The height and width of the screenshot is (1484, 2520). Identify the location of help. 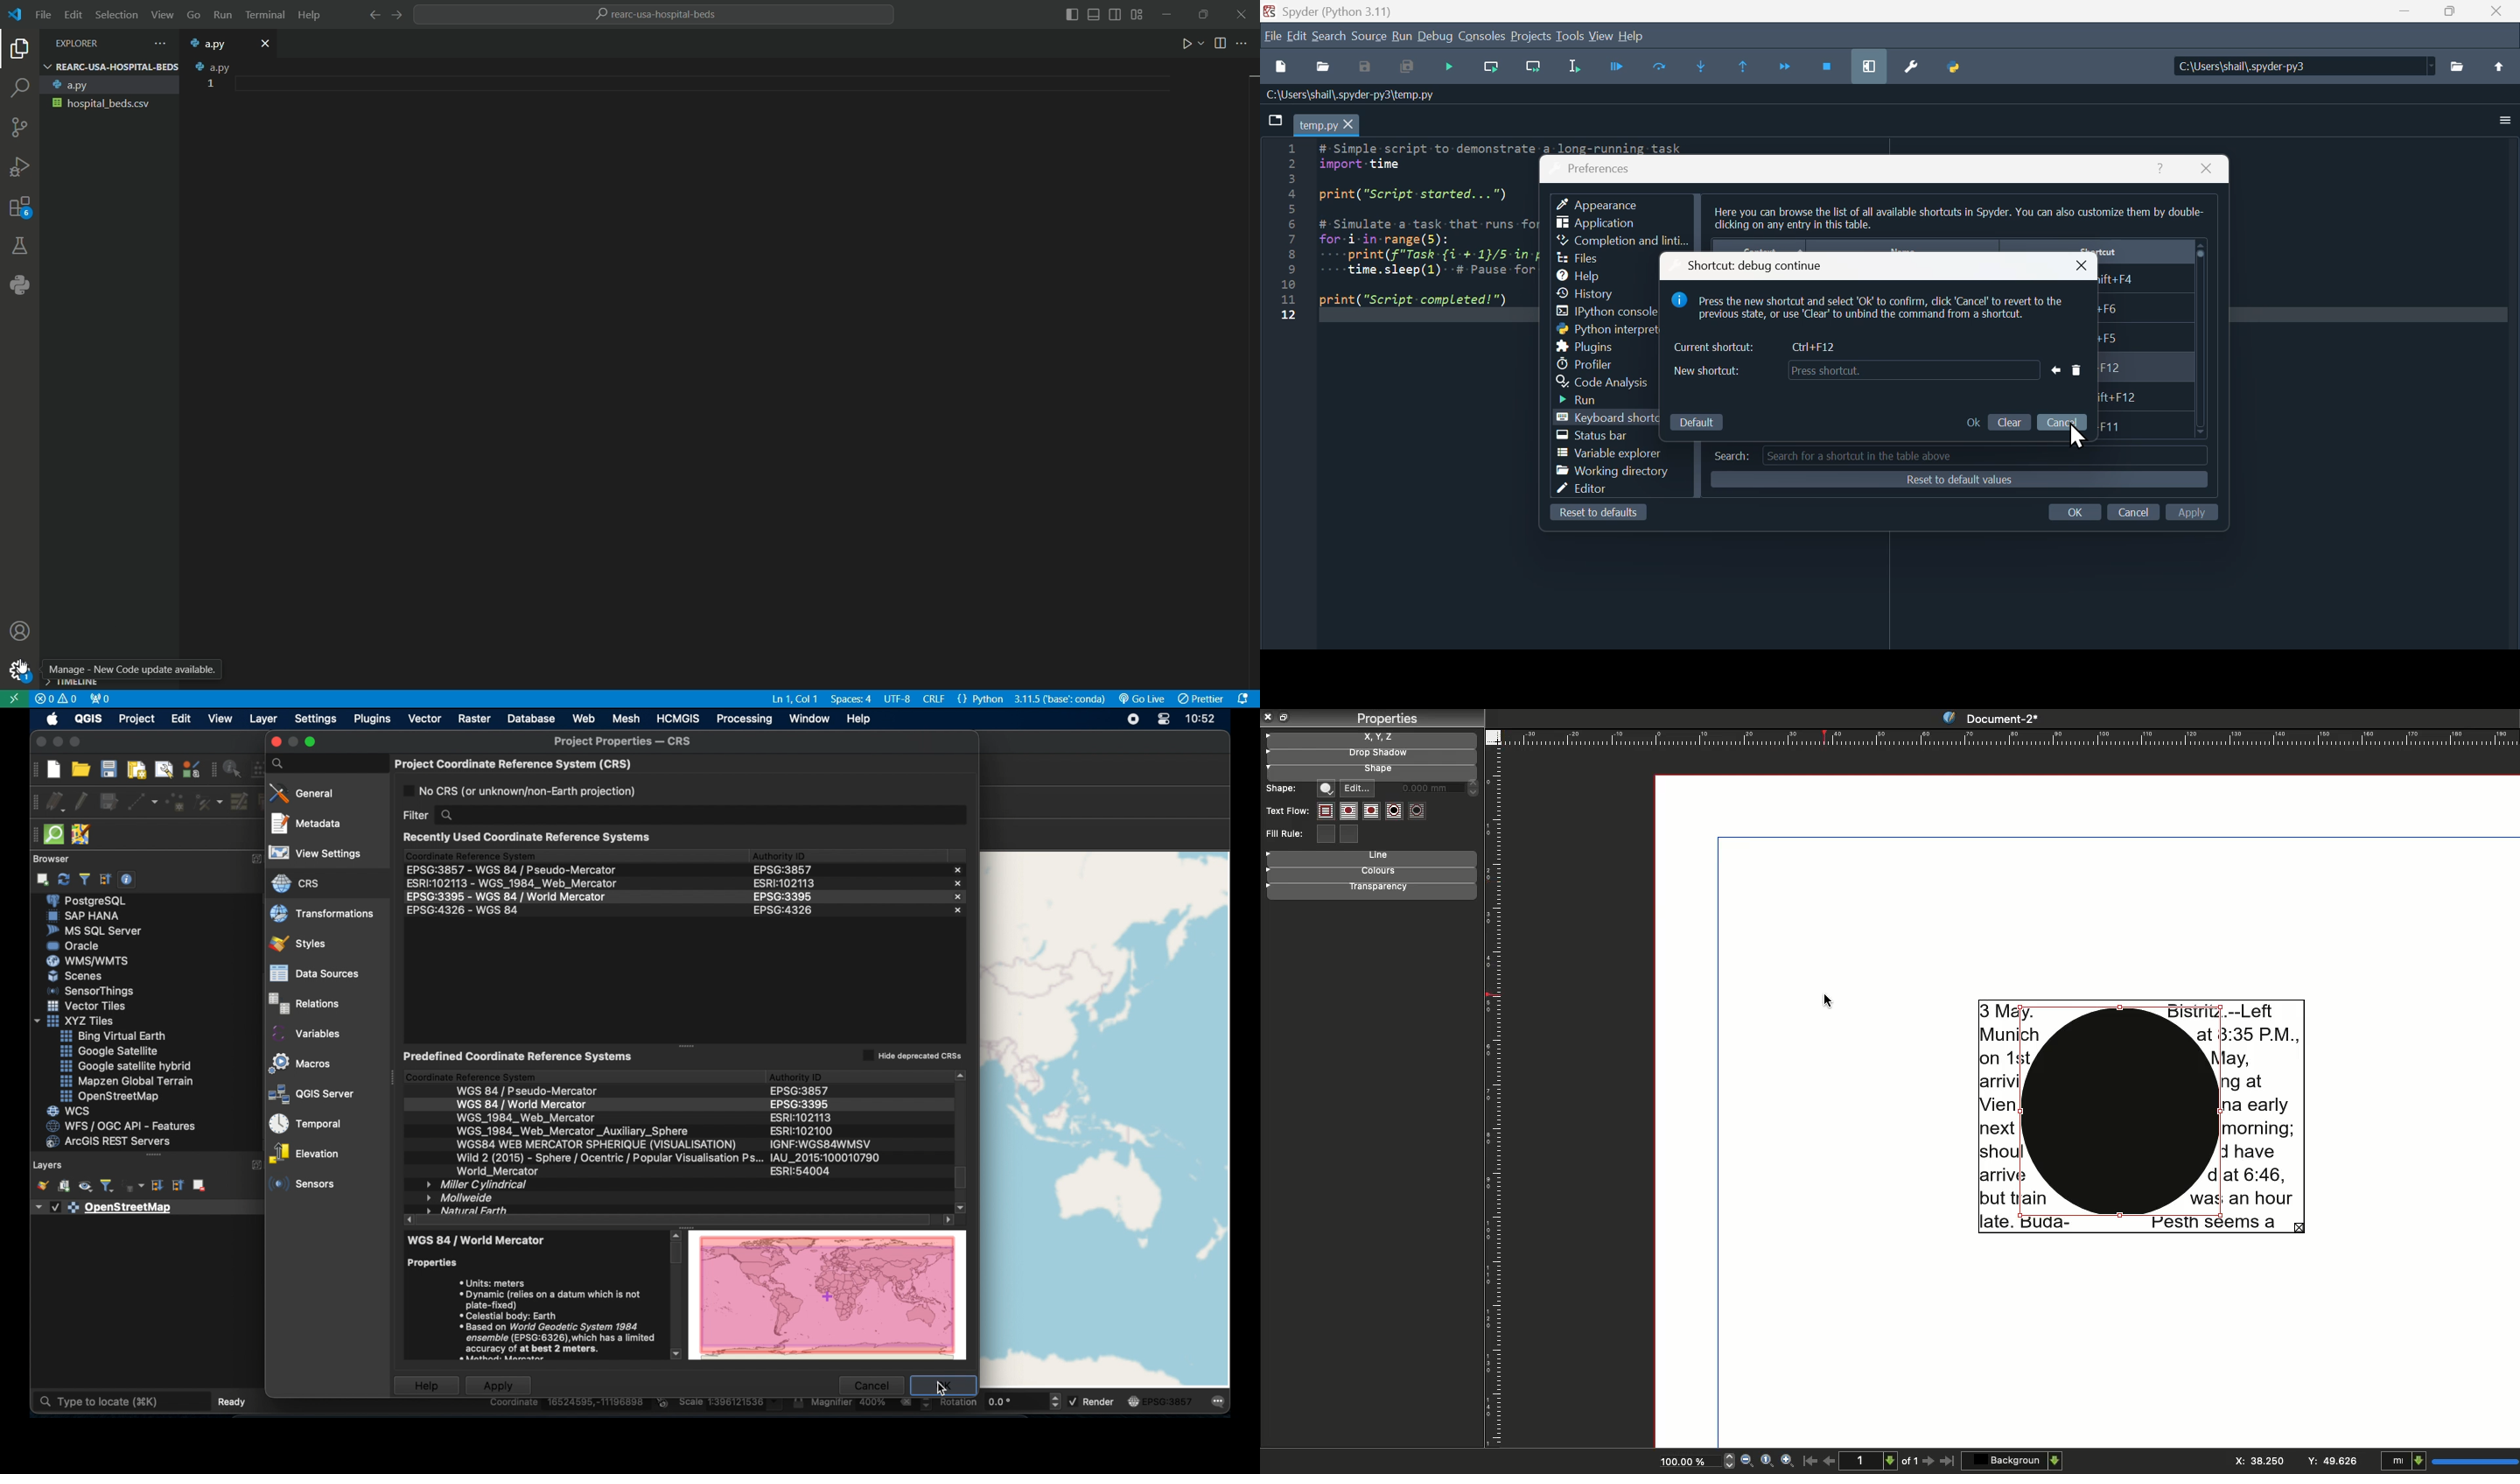
(2159, 169).